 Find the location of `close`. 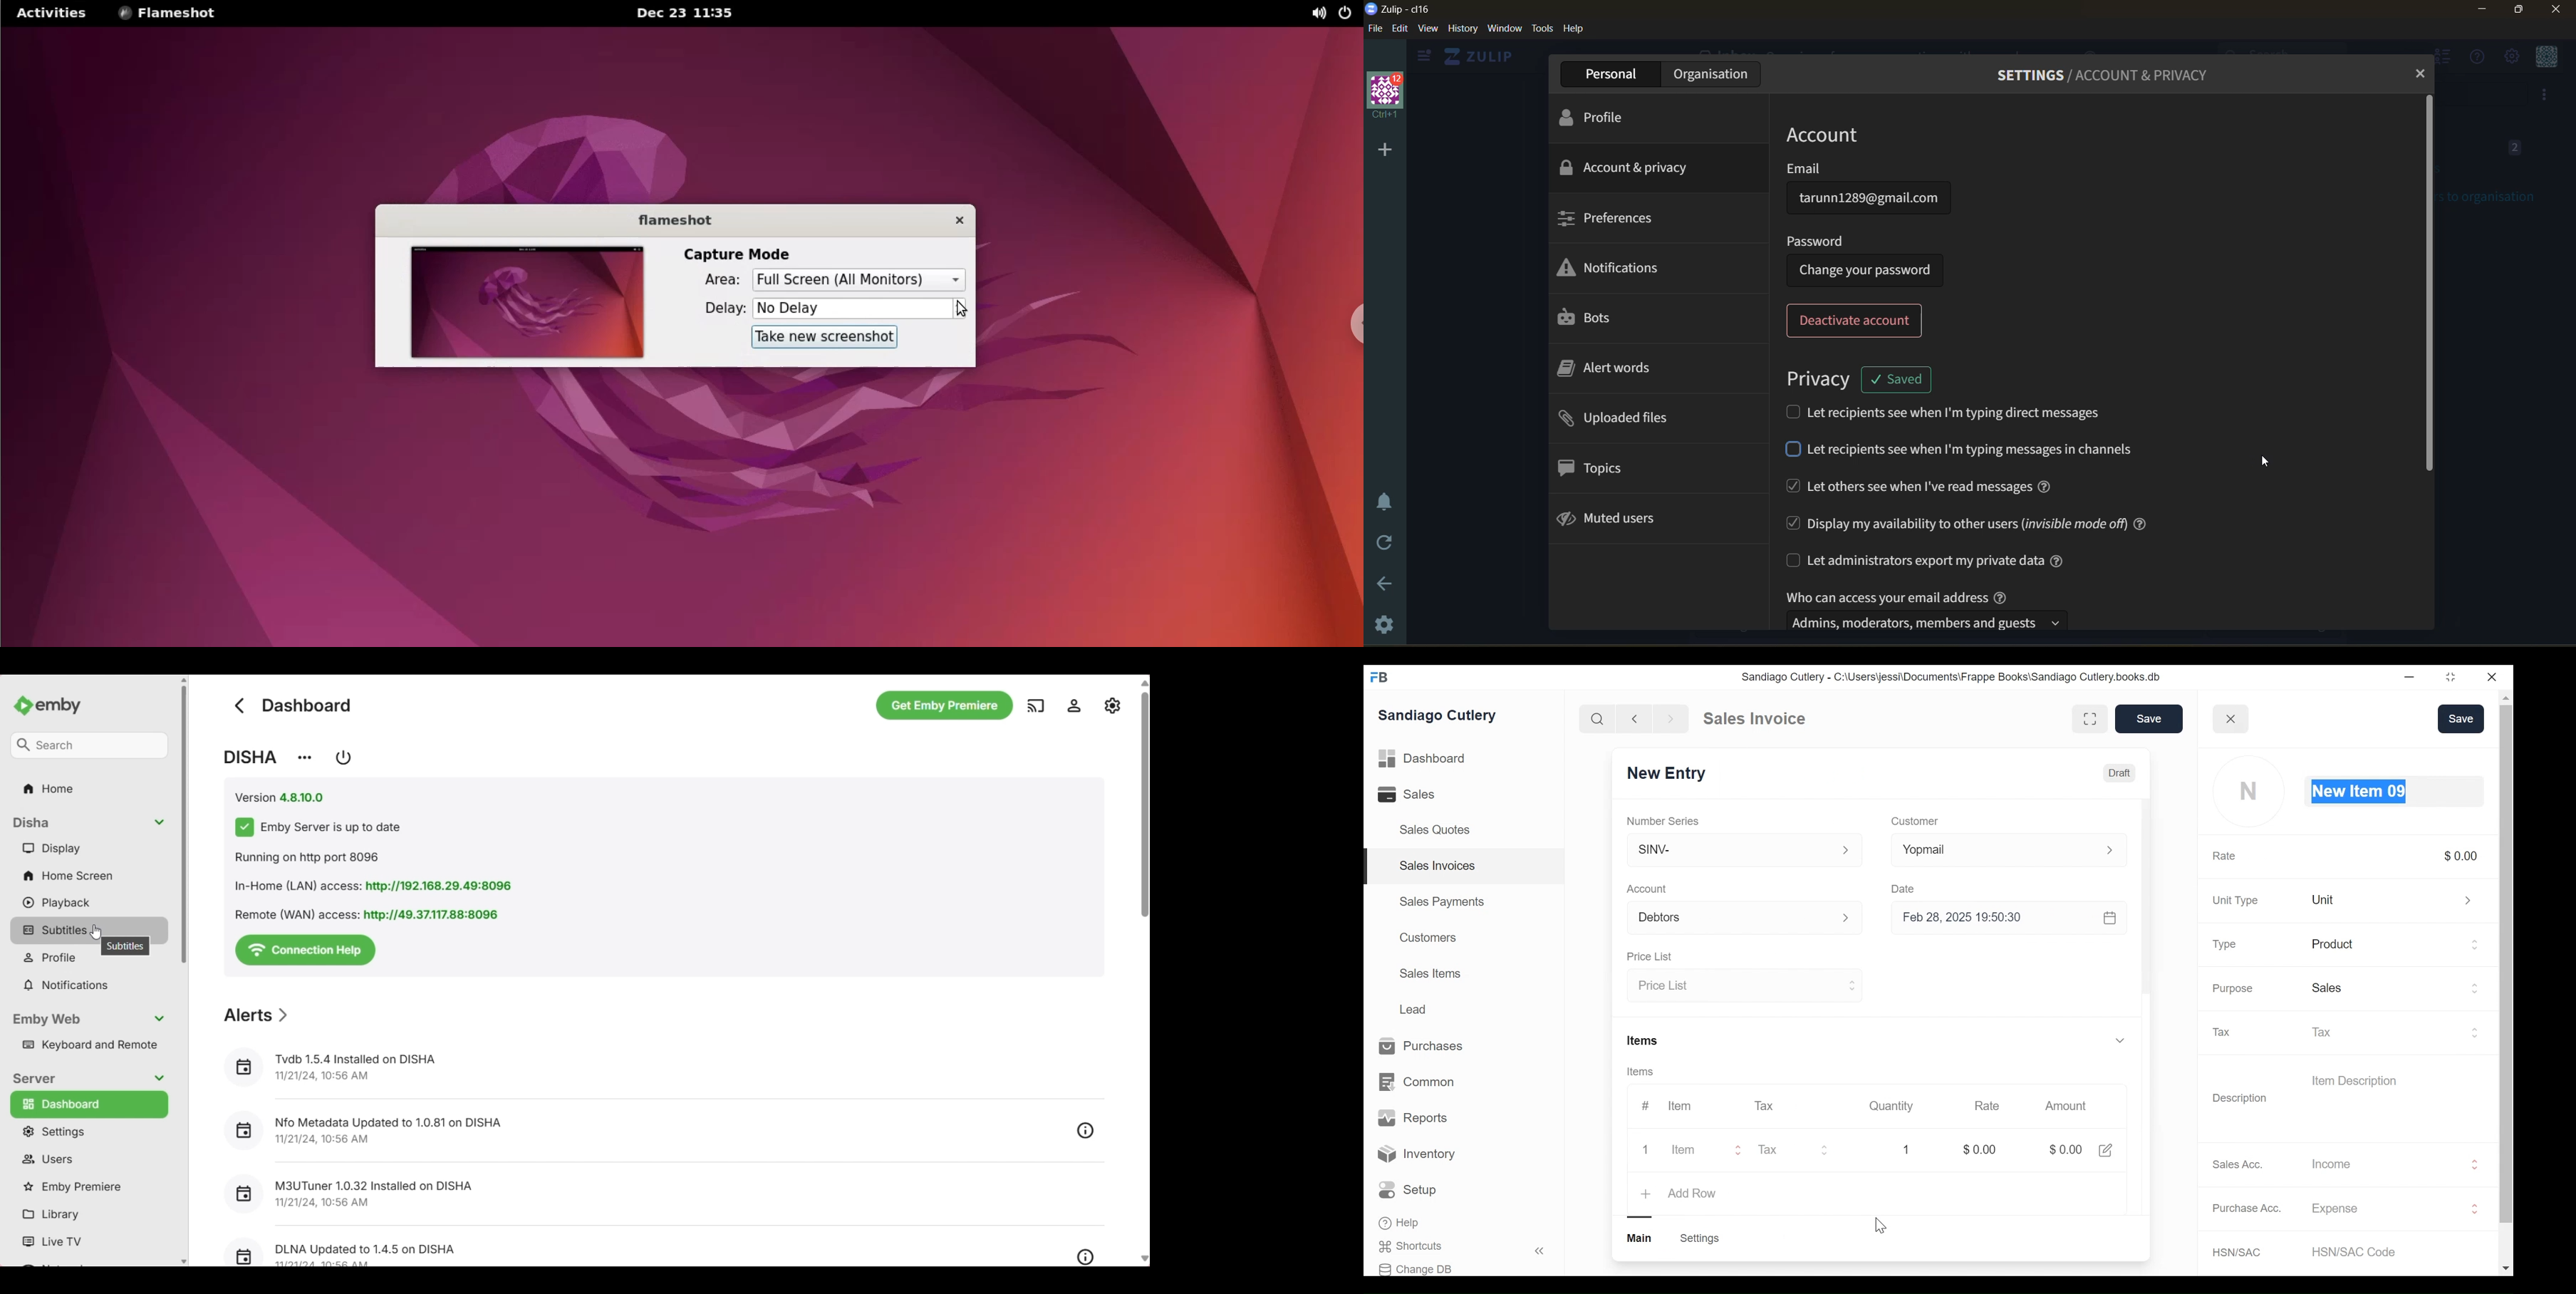

close is located at coordinates (2493, 678).